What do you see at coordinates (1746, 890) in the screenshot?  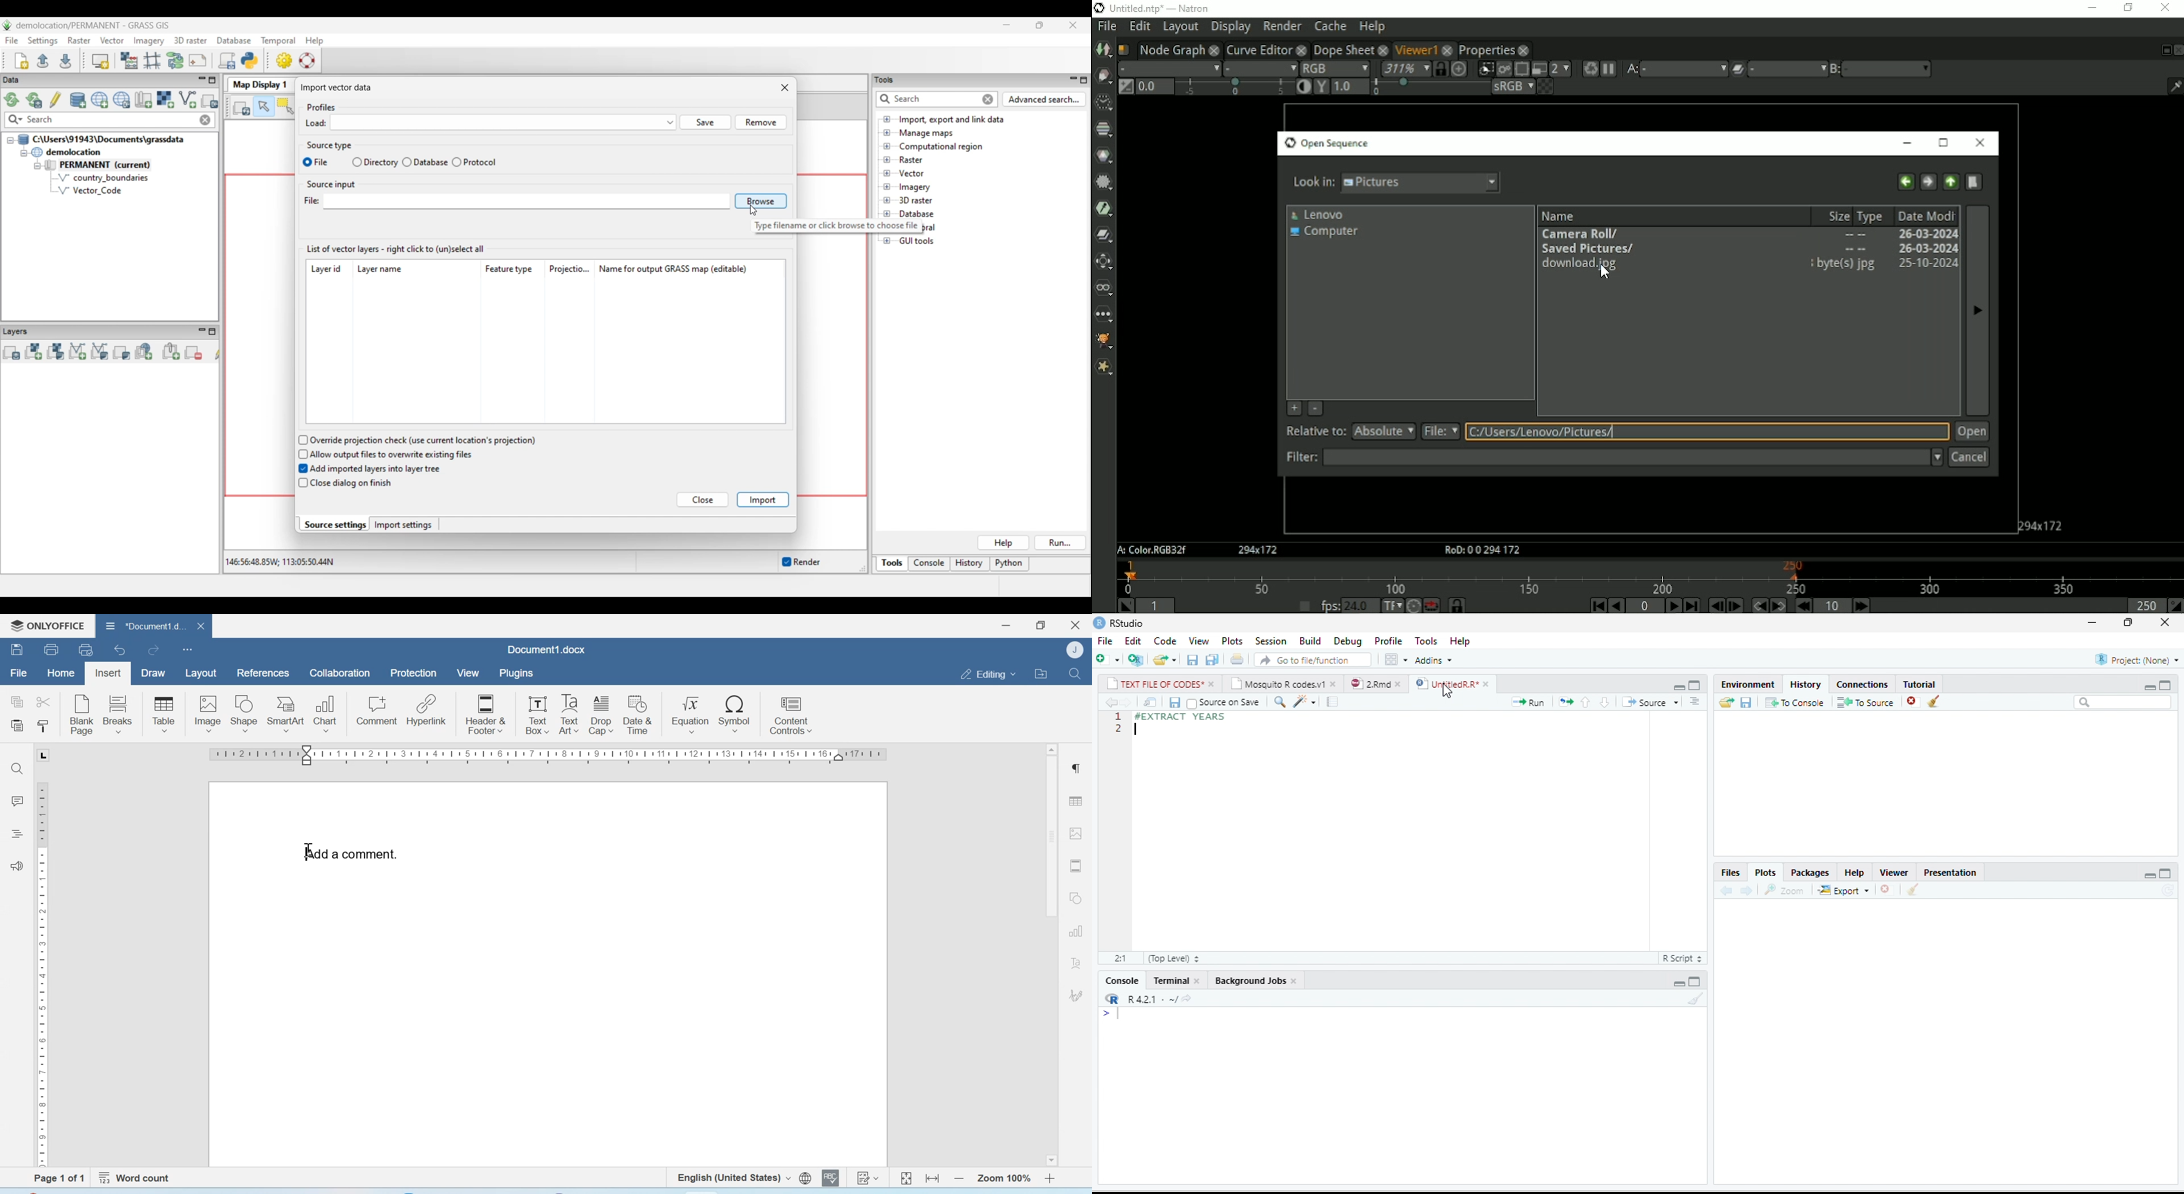 I see `forward` at bounding box center [1746, 890].